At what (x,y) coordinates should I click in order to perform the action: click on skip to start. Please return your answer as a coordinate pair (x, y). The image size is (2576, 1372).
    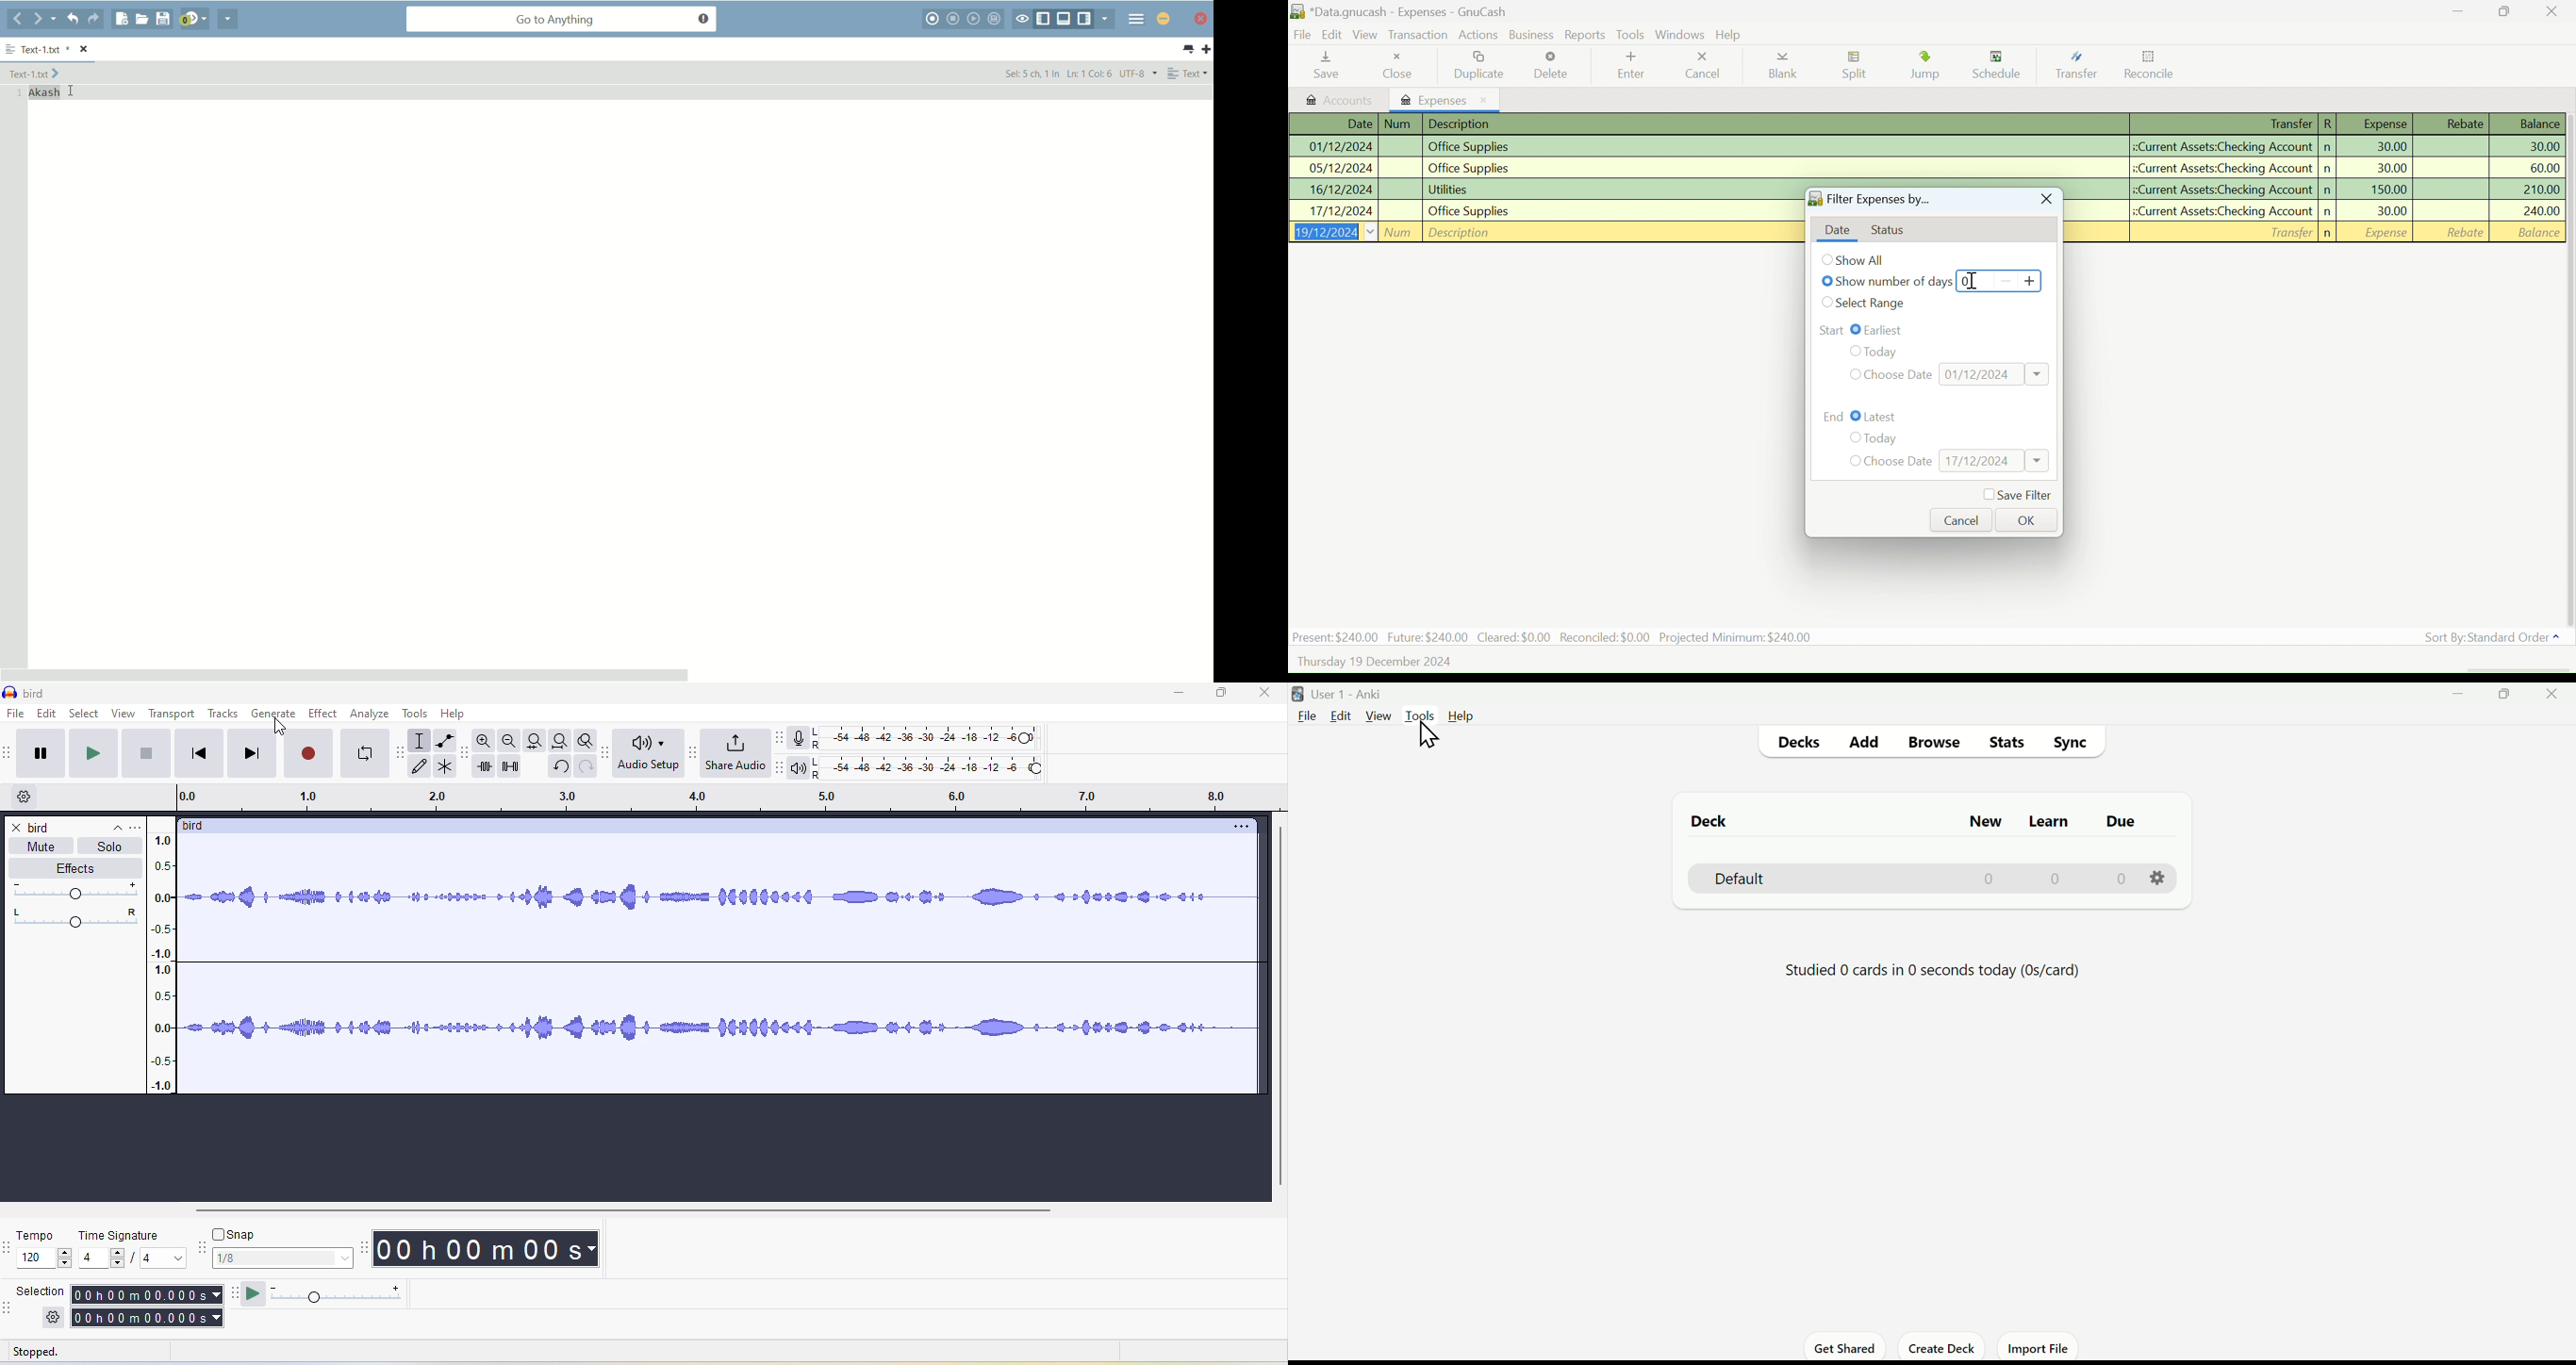
    Looking at the image, I should click on (195, 753).